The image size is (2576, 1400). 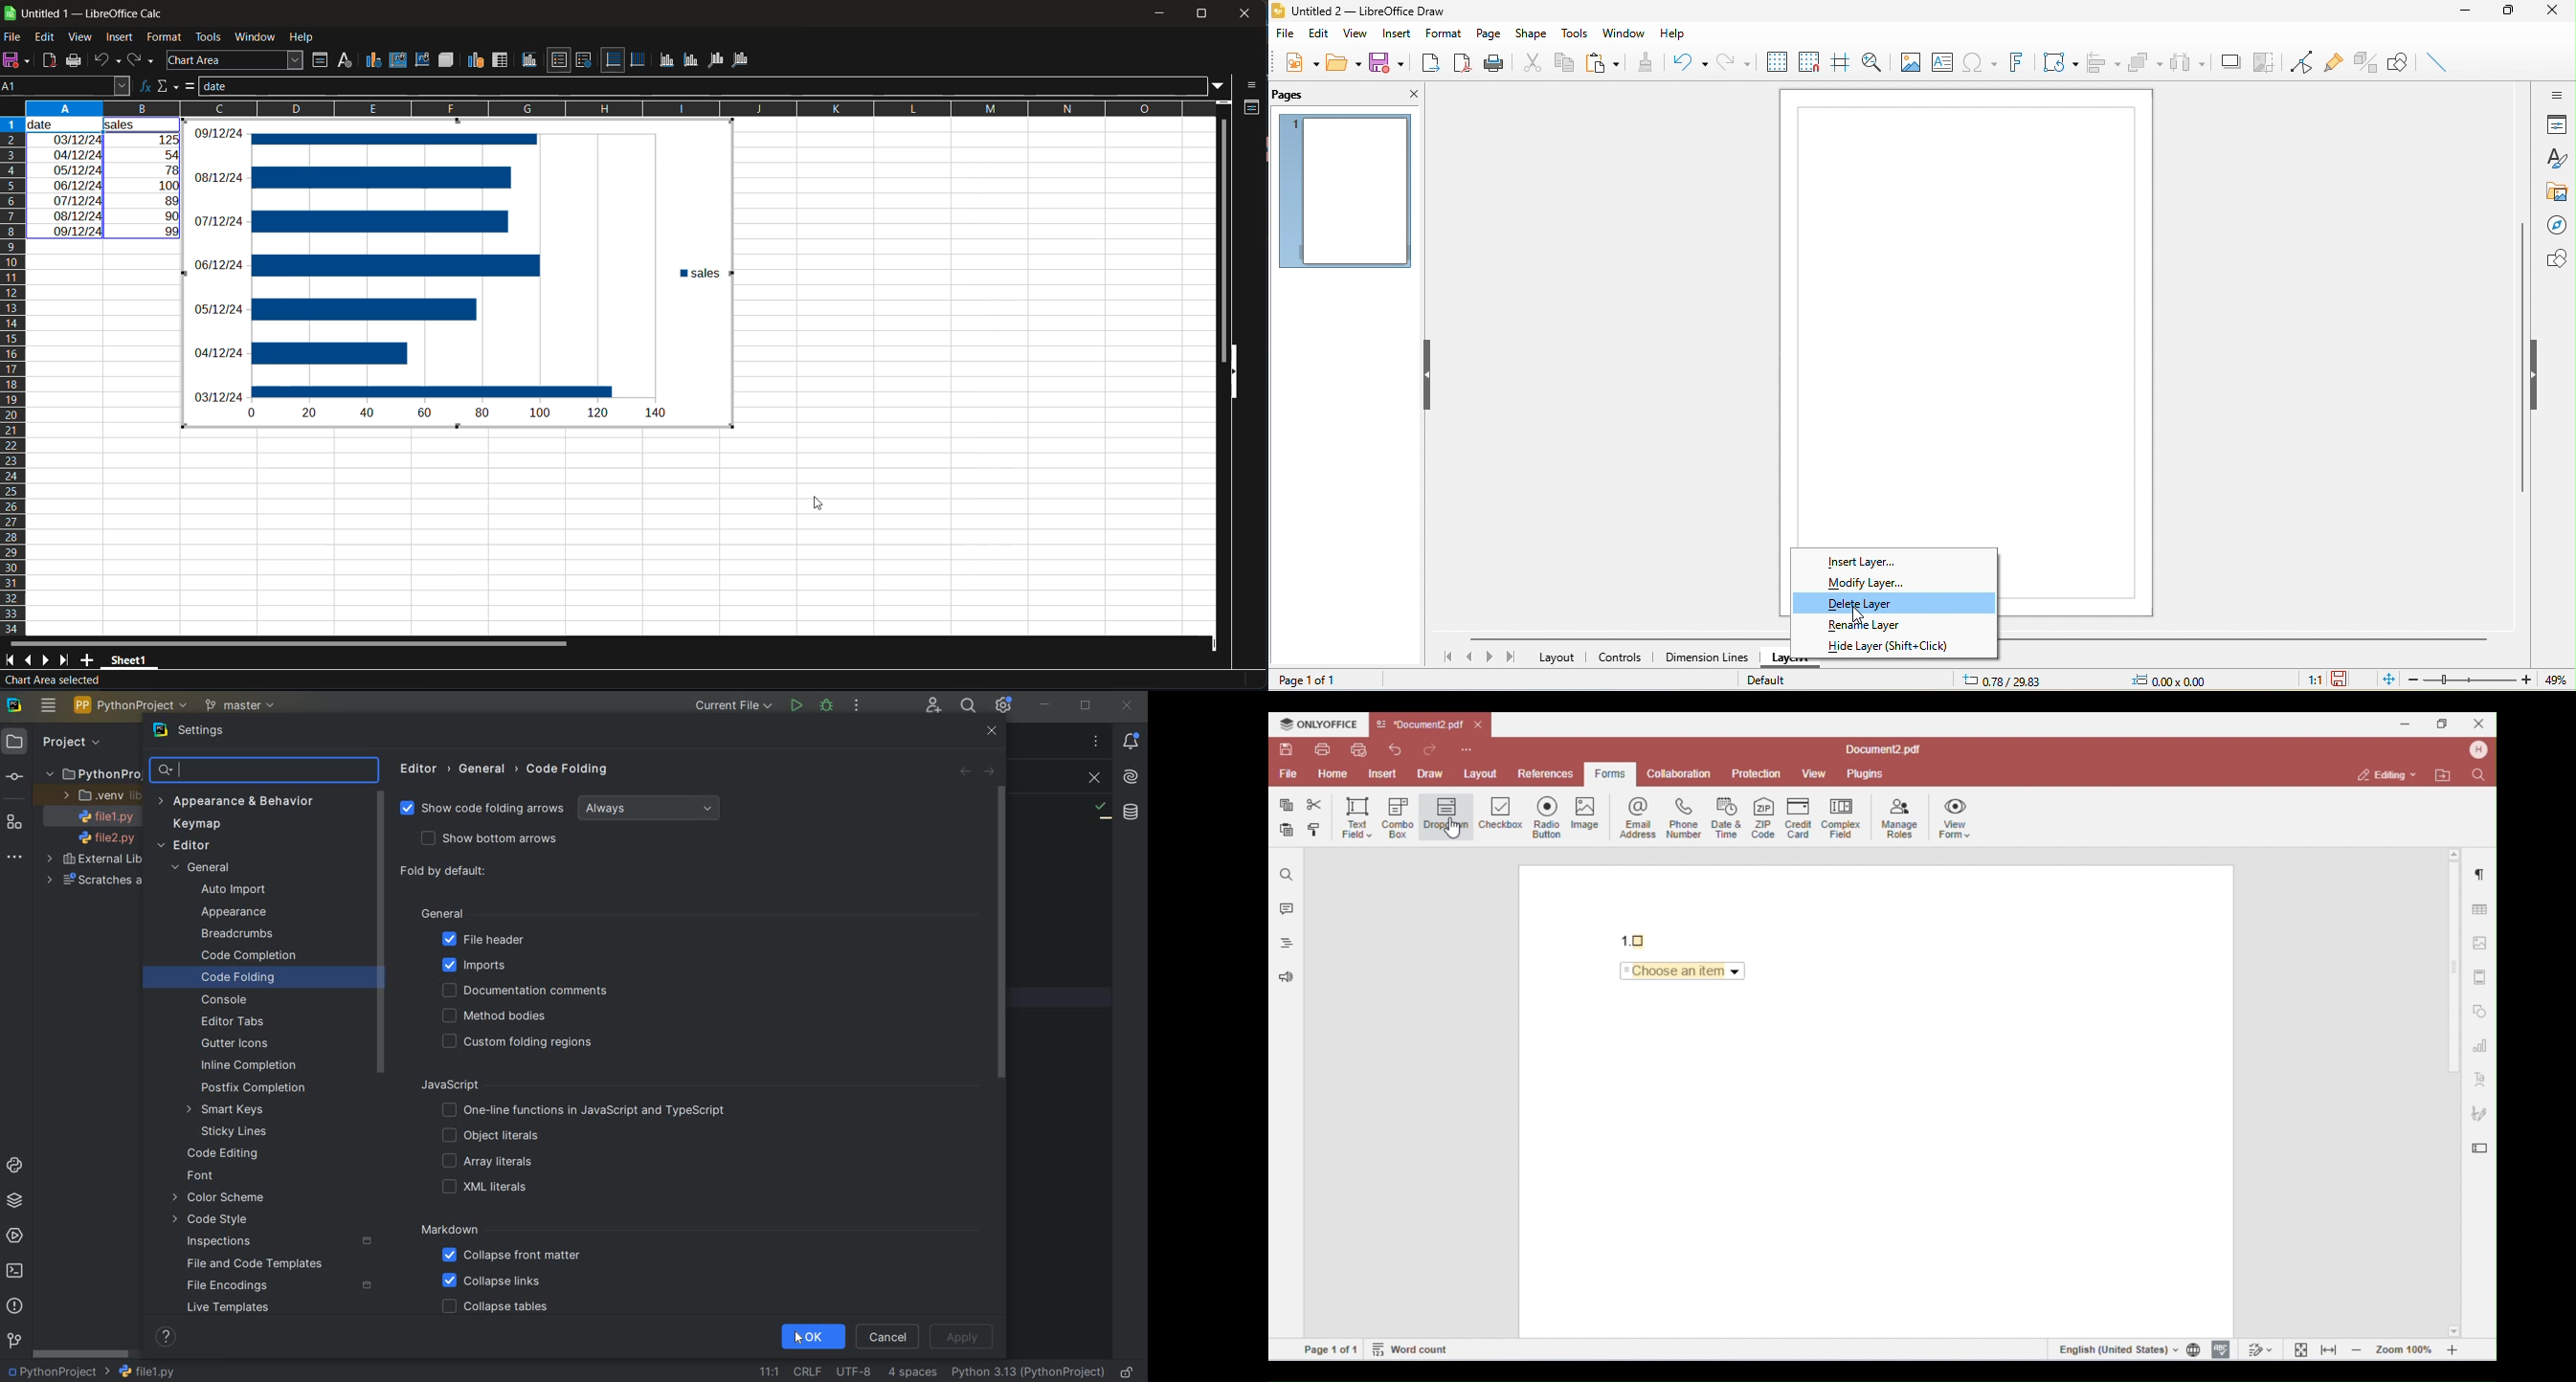 What do you see at coordinates (992, 731) in the screenshot?
I see `CLOSE` at bounding box center [992, 731].